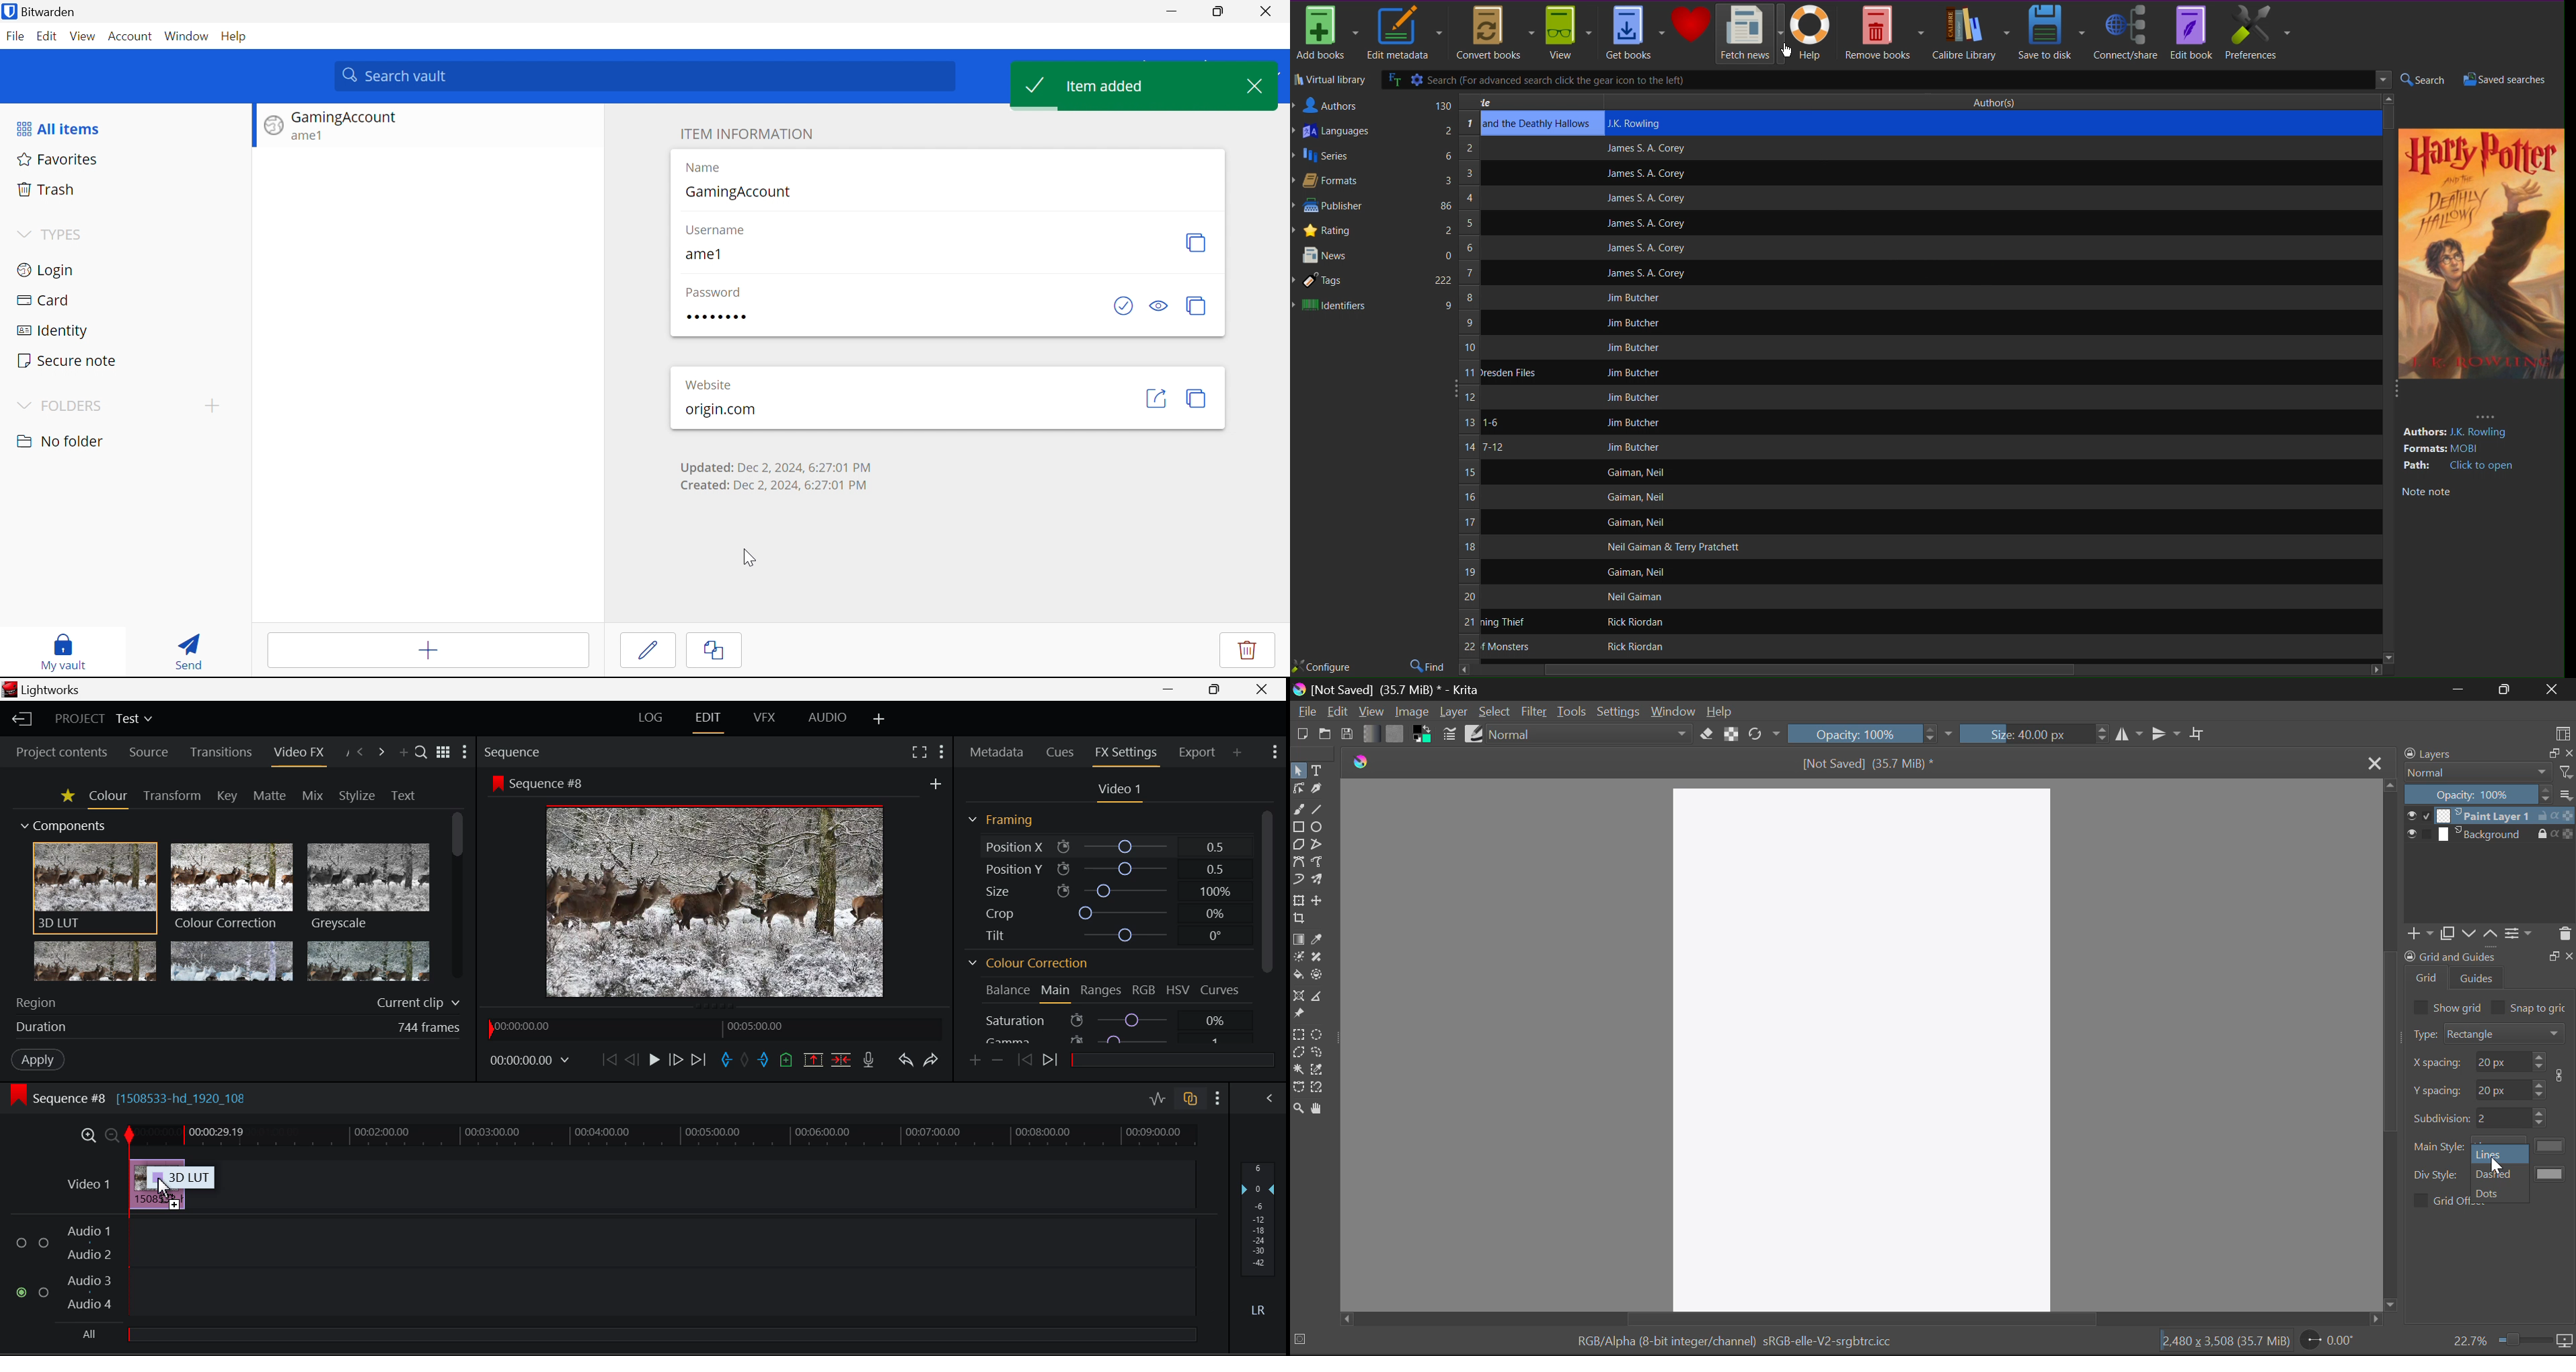 The height and width of the screenshot is (1372, 2576). What do you see at coordinates (1247, 652) in the screenshot?
I see `Delete` at bounding box center [1247, 652].